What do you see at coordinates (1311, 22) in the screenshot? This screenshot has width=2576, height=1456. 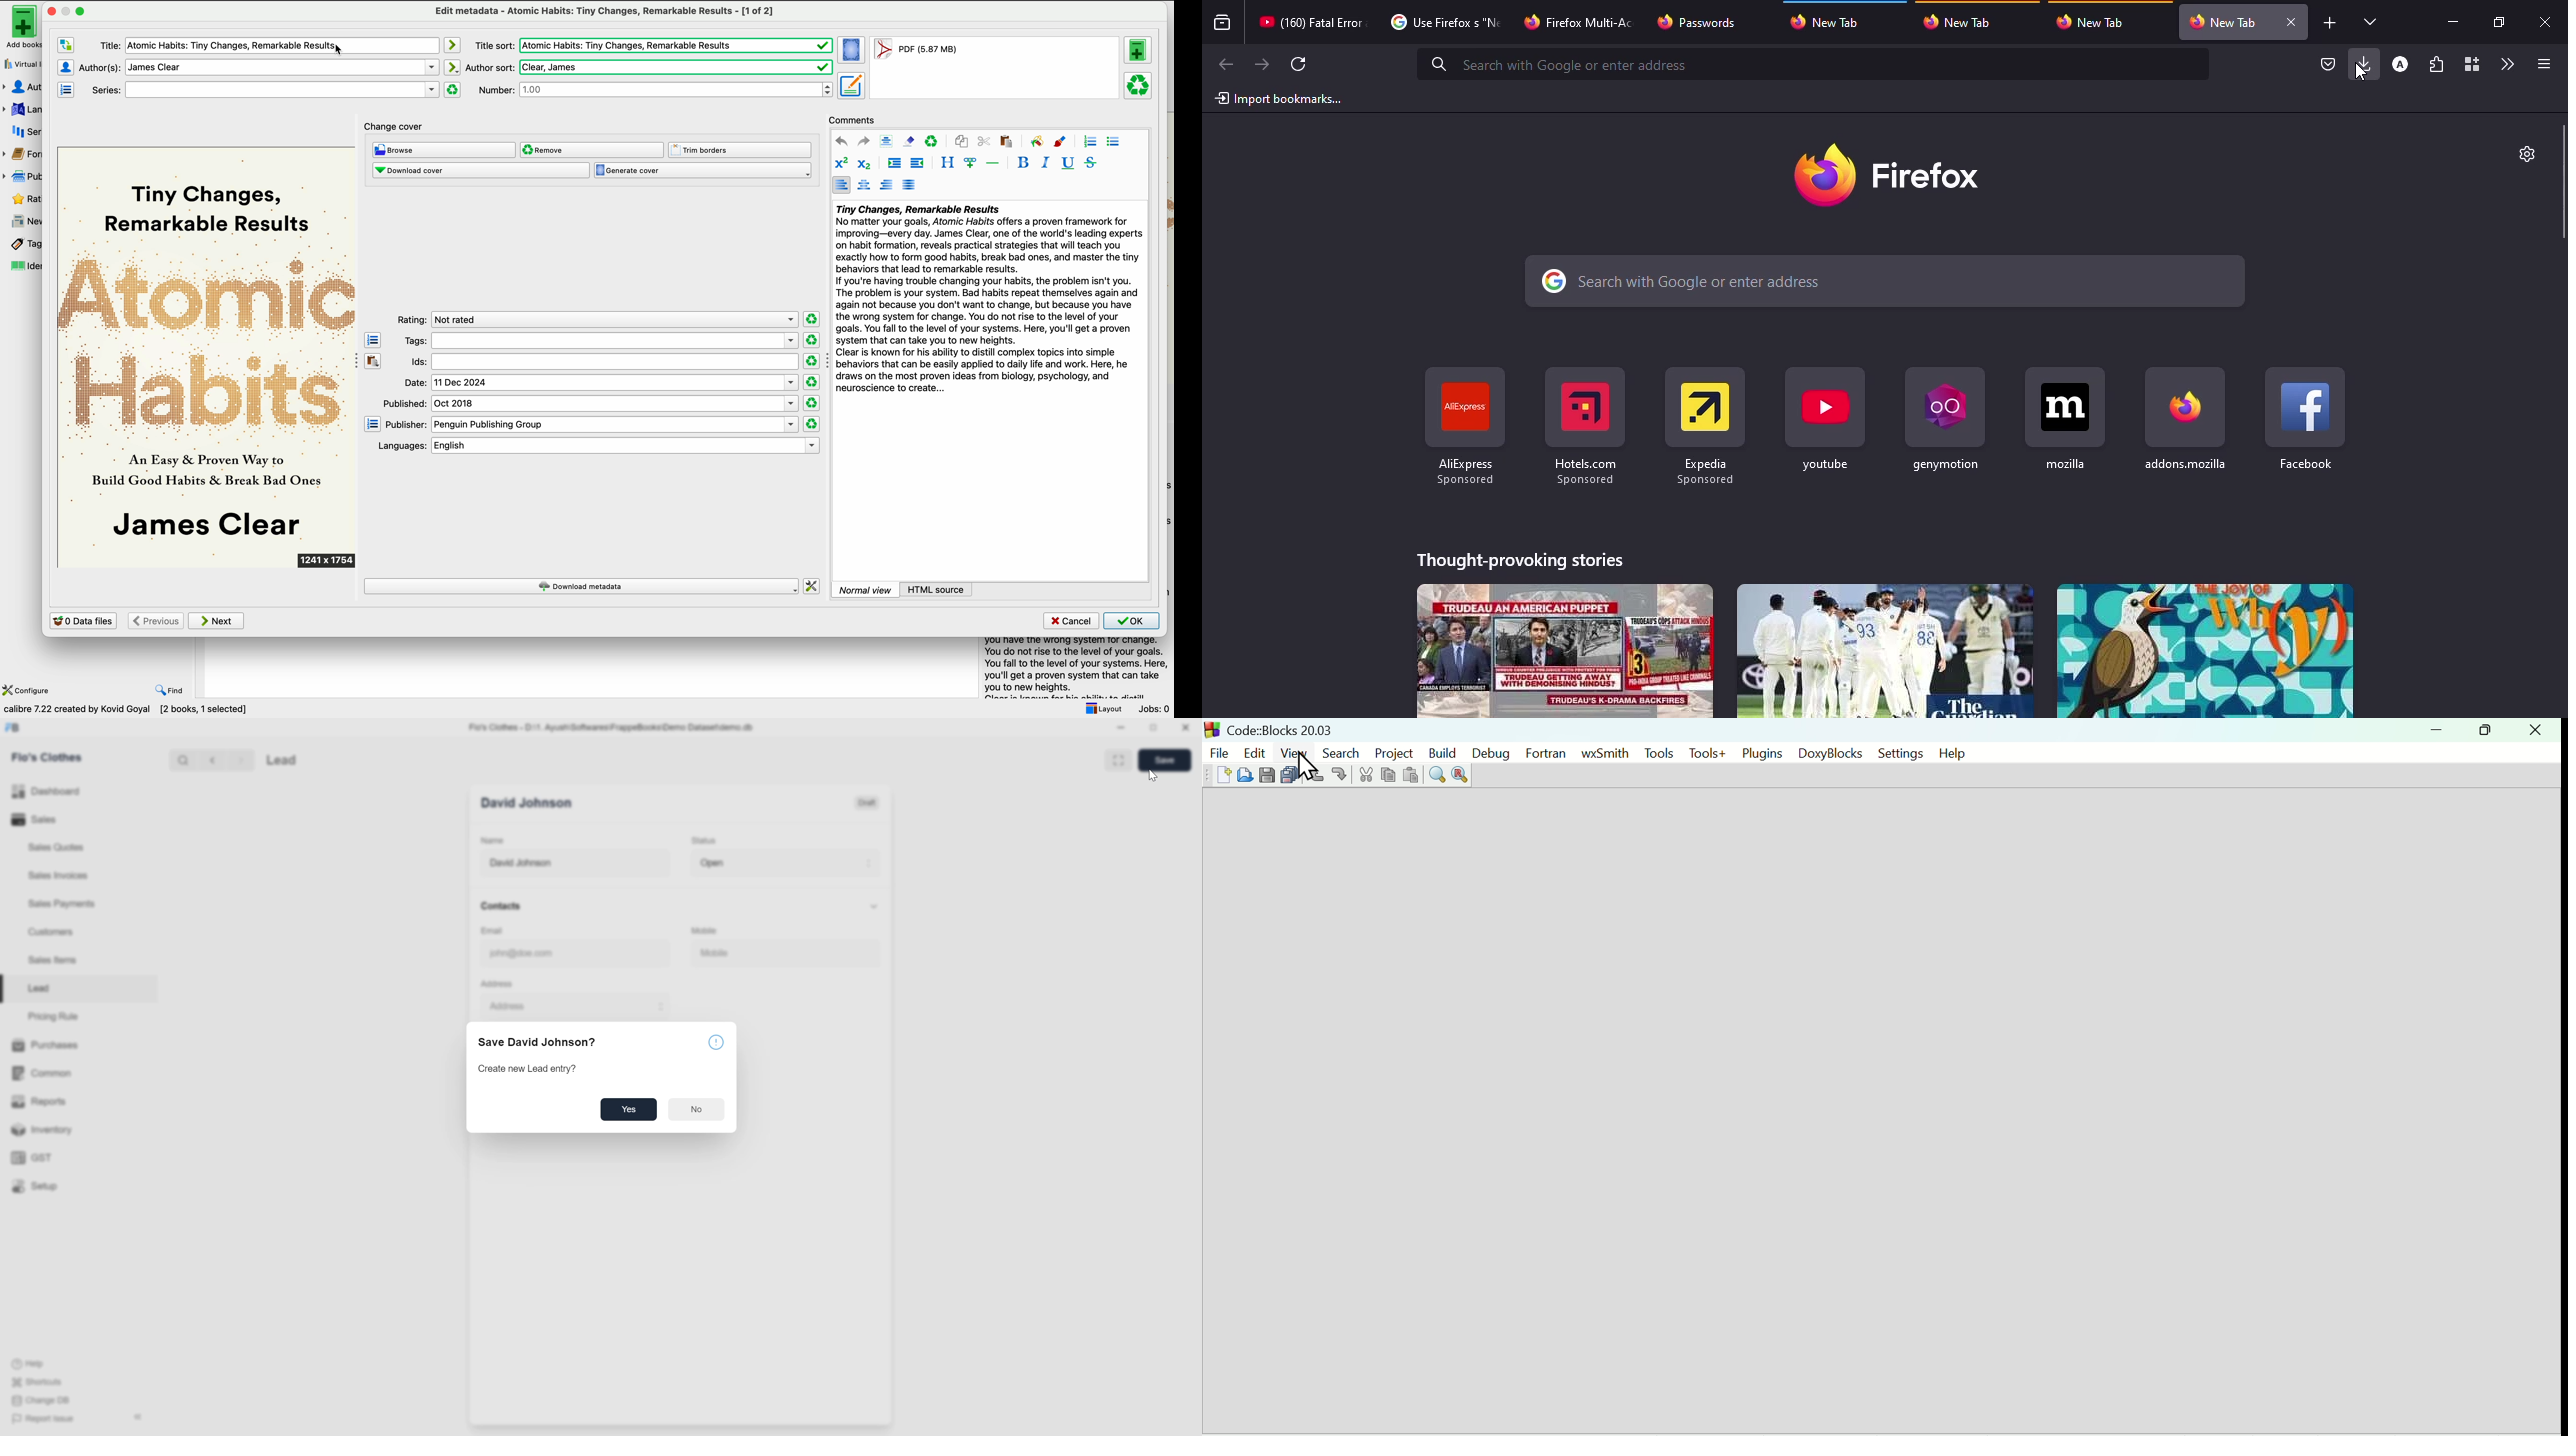 I see `tab` at bounding box center [1311, 22].